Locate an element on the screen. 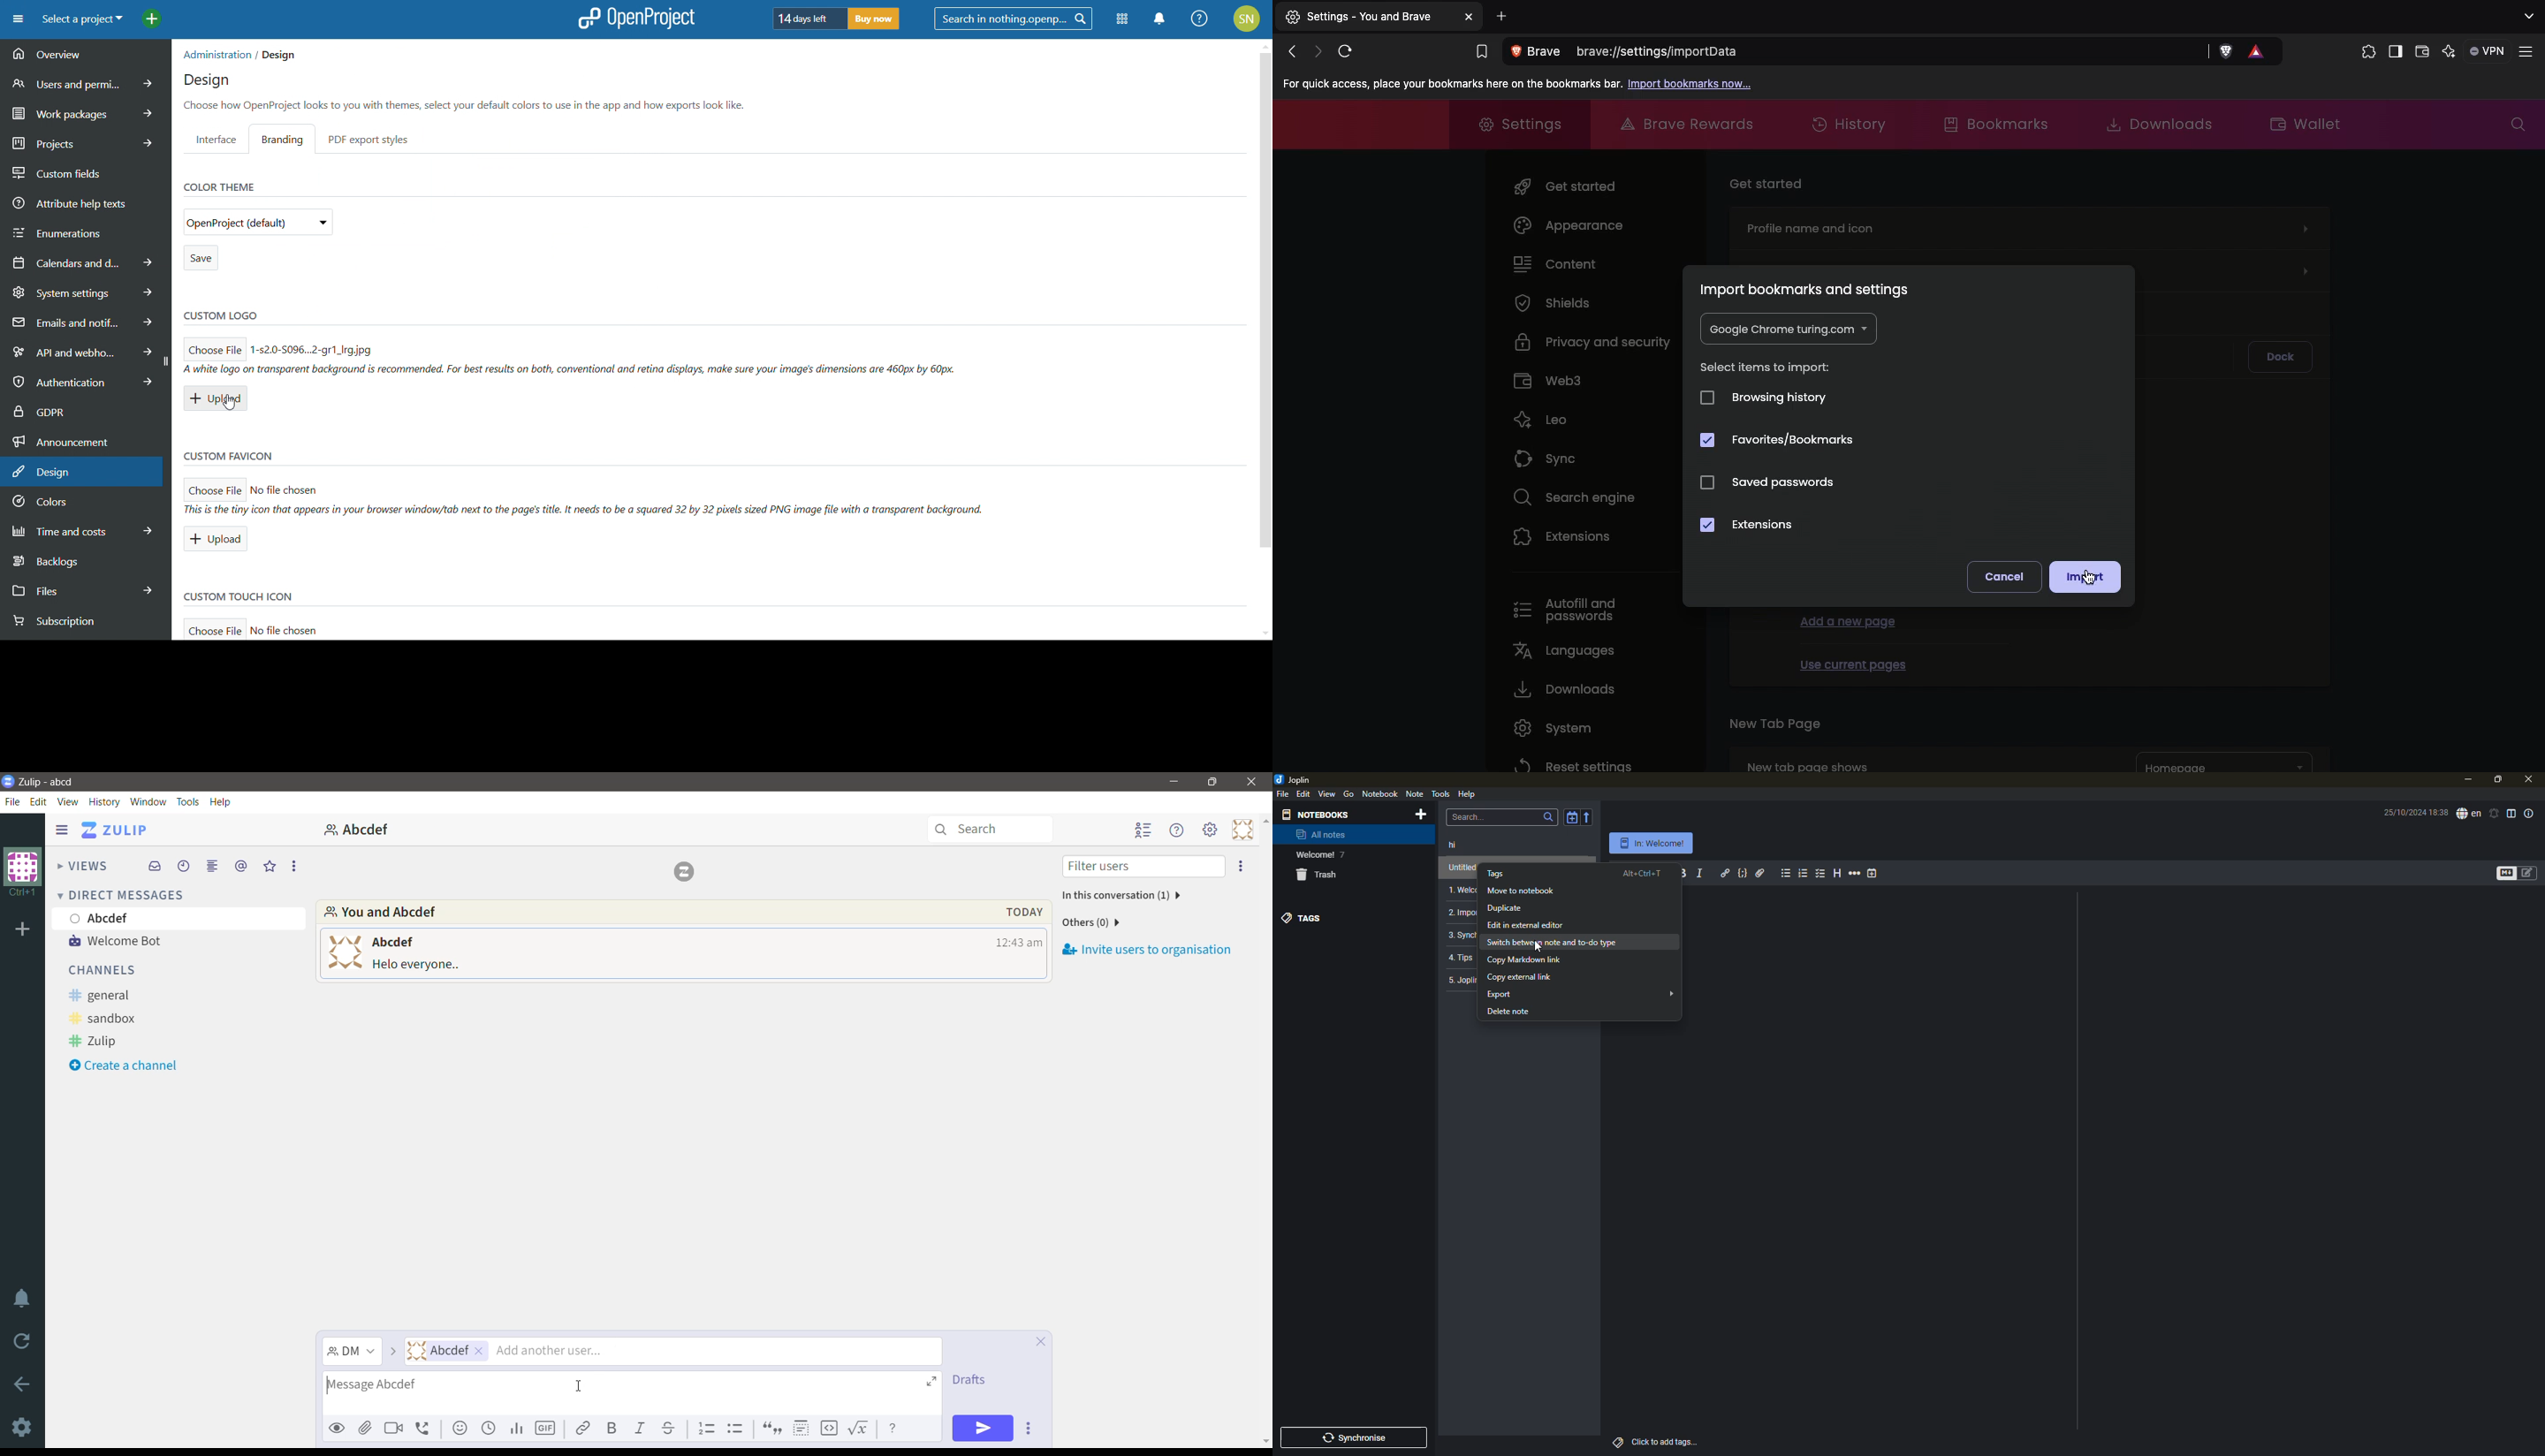 The width and height of the screenshot is (2548, 1456). Invite users to organization is located at coordinates (1241, 867).